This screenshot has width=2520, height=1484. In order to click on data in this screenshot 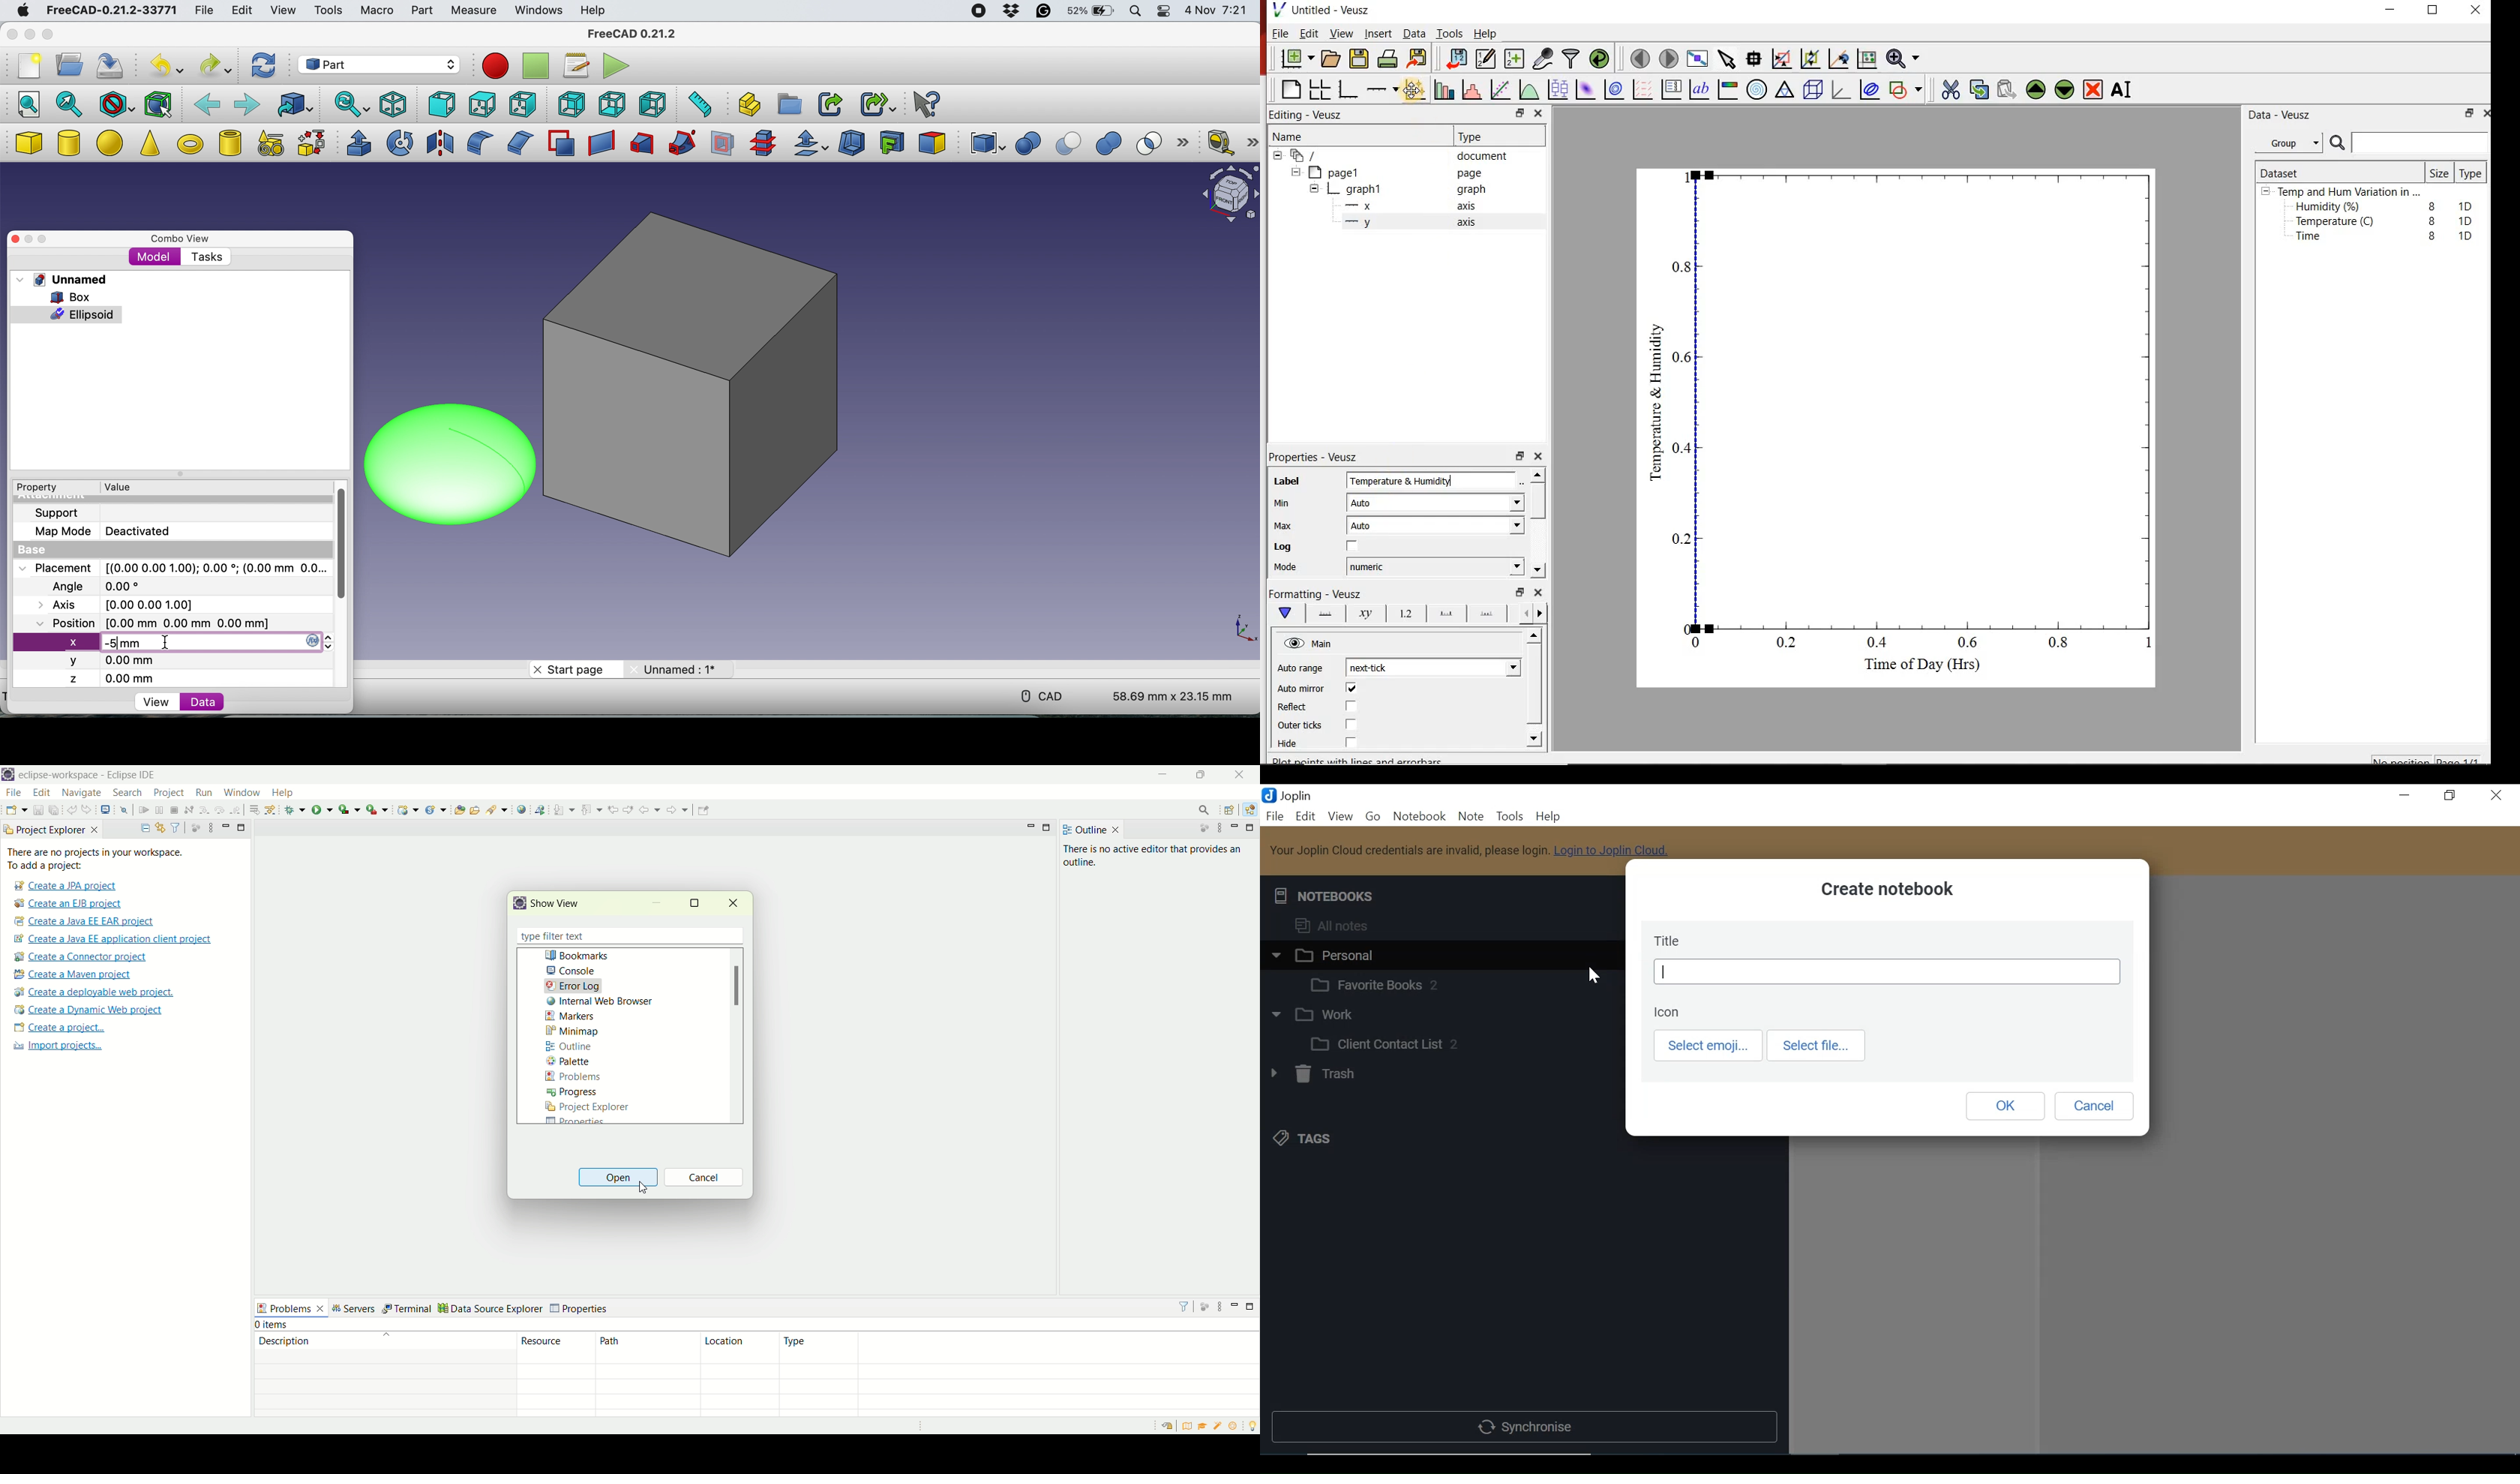, I will do `click(197, 702)`.